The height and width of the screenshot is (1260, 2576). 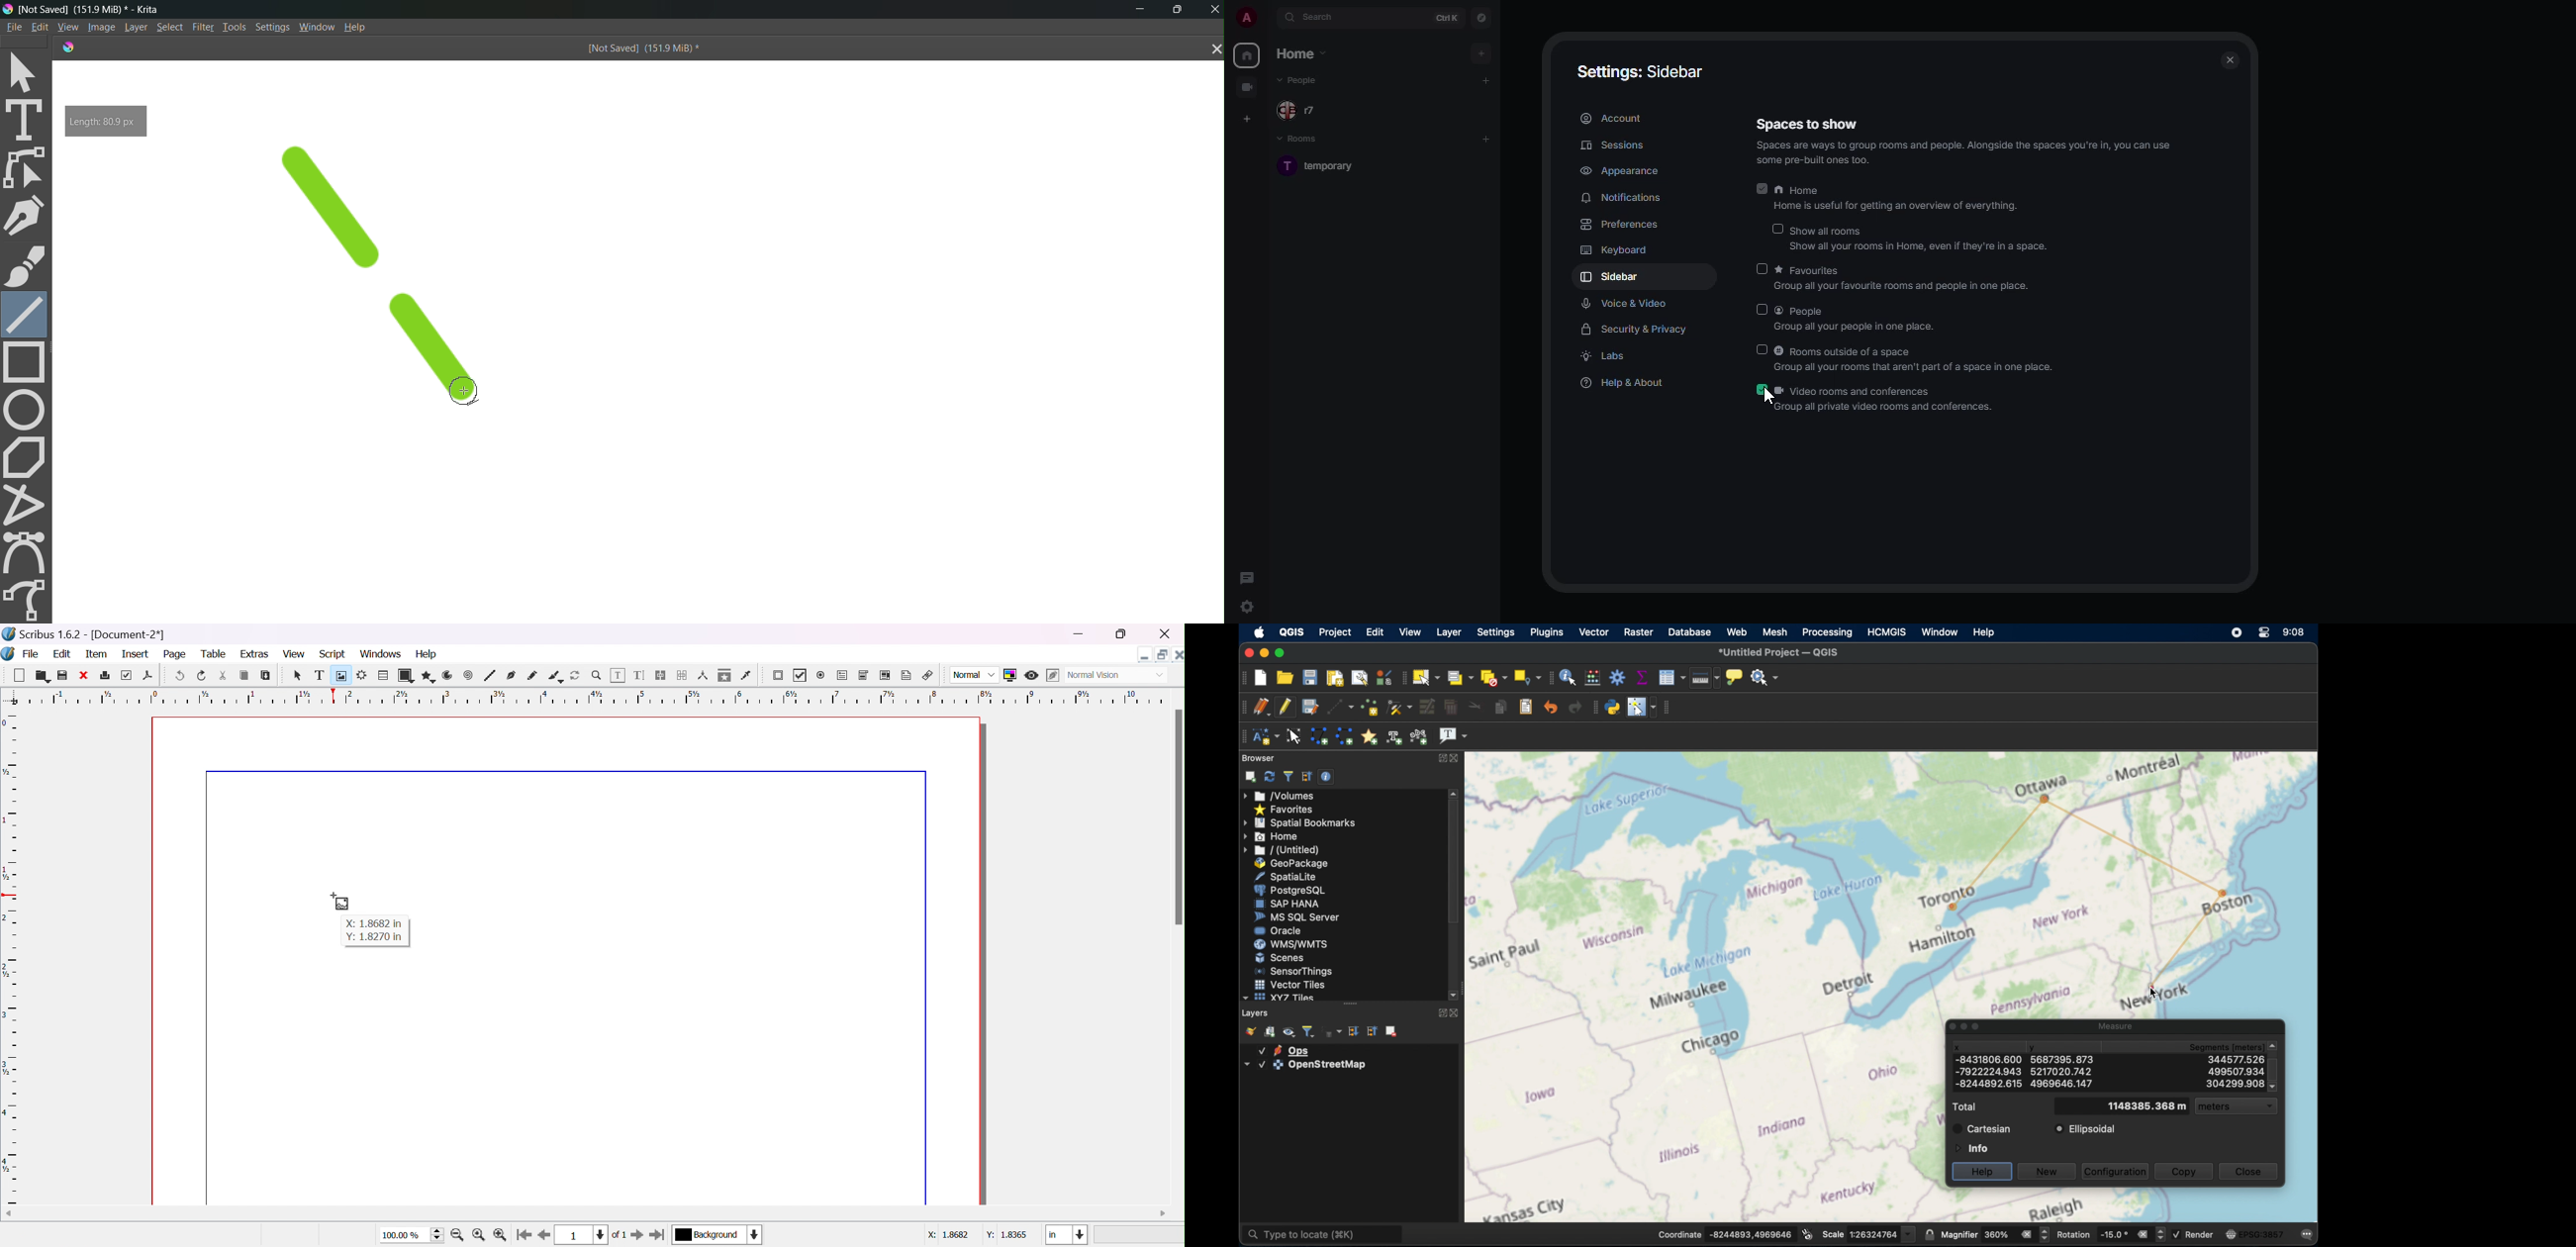 I want to click on quick settings, so click(x=1247, y=606).